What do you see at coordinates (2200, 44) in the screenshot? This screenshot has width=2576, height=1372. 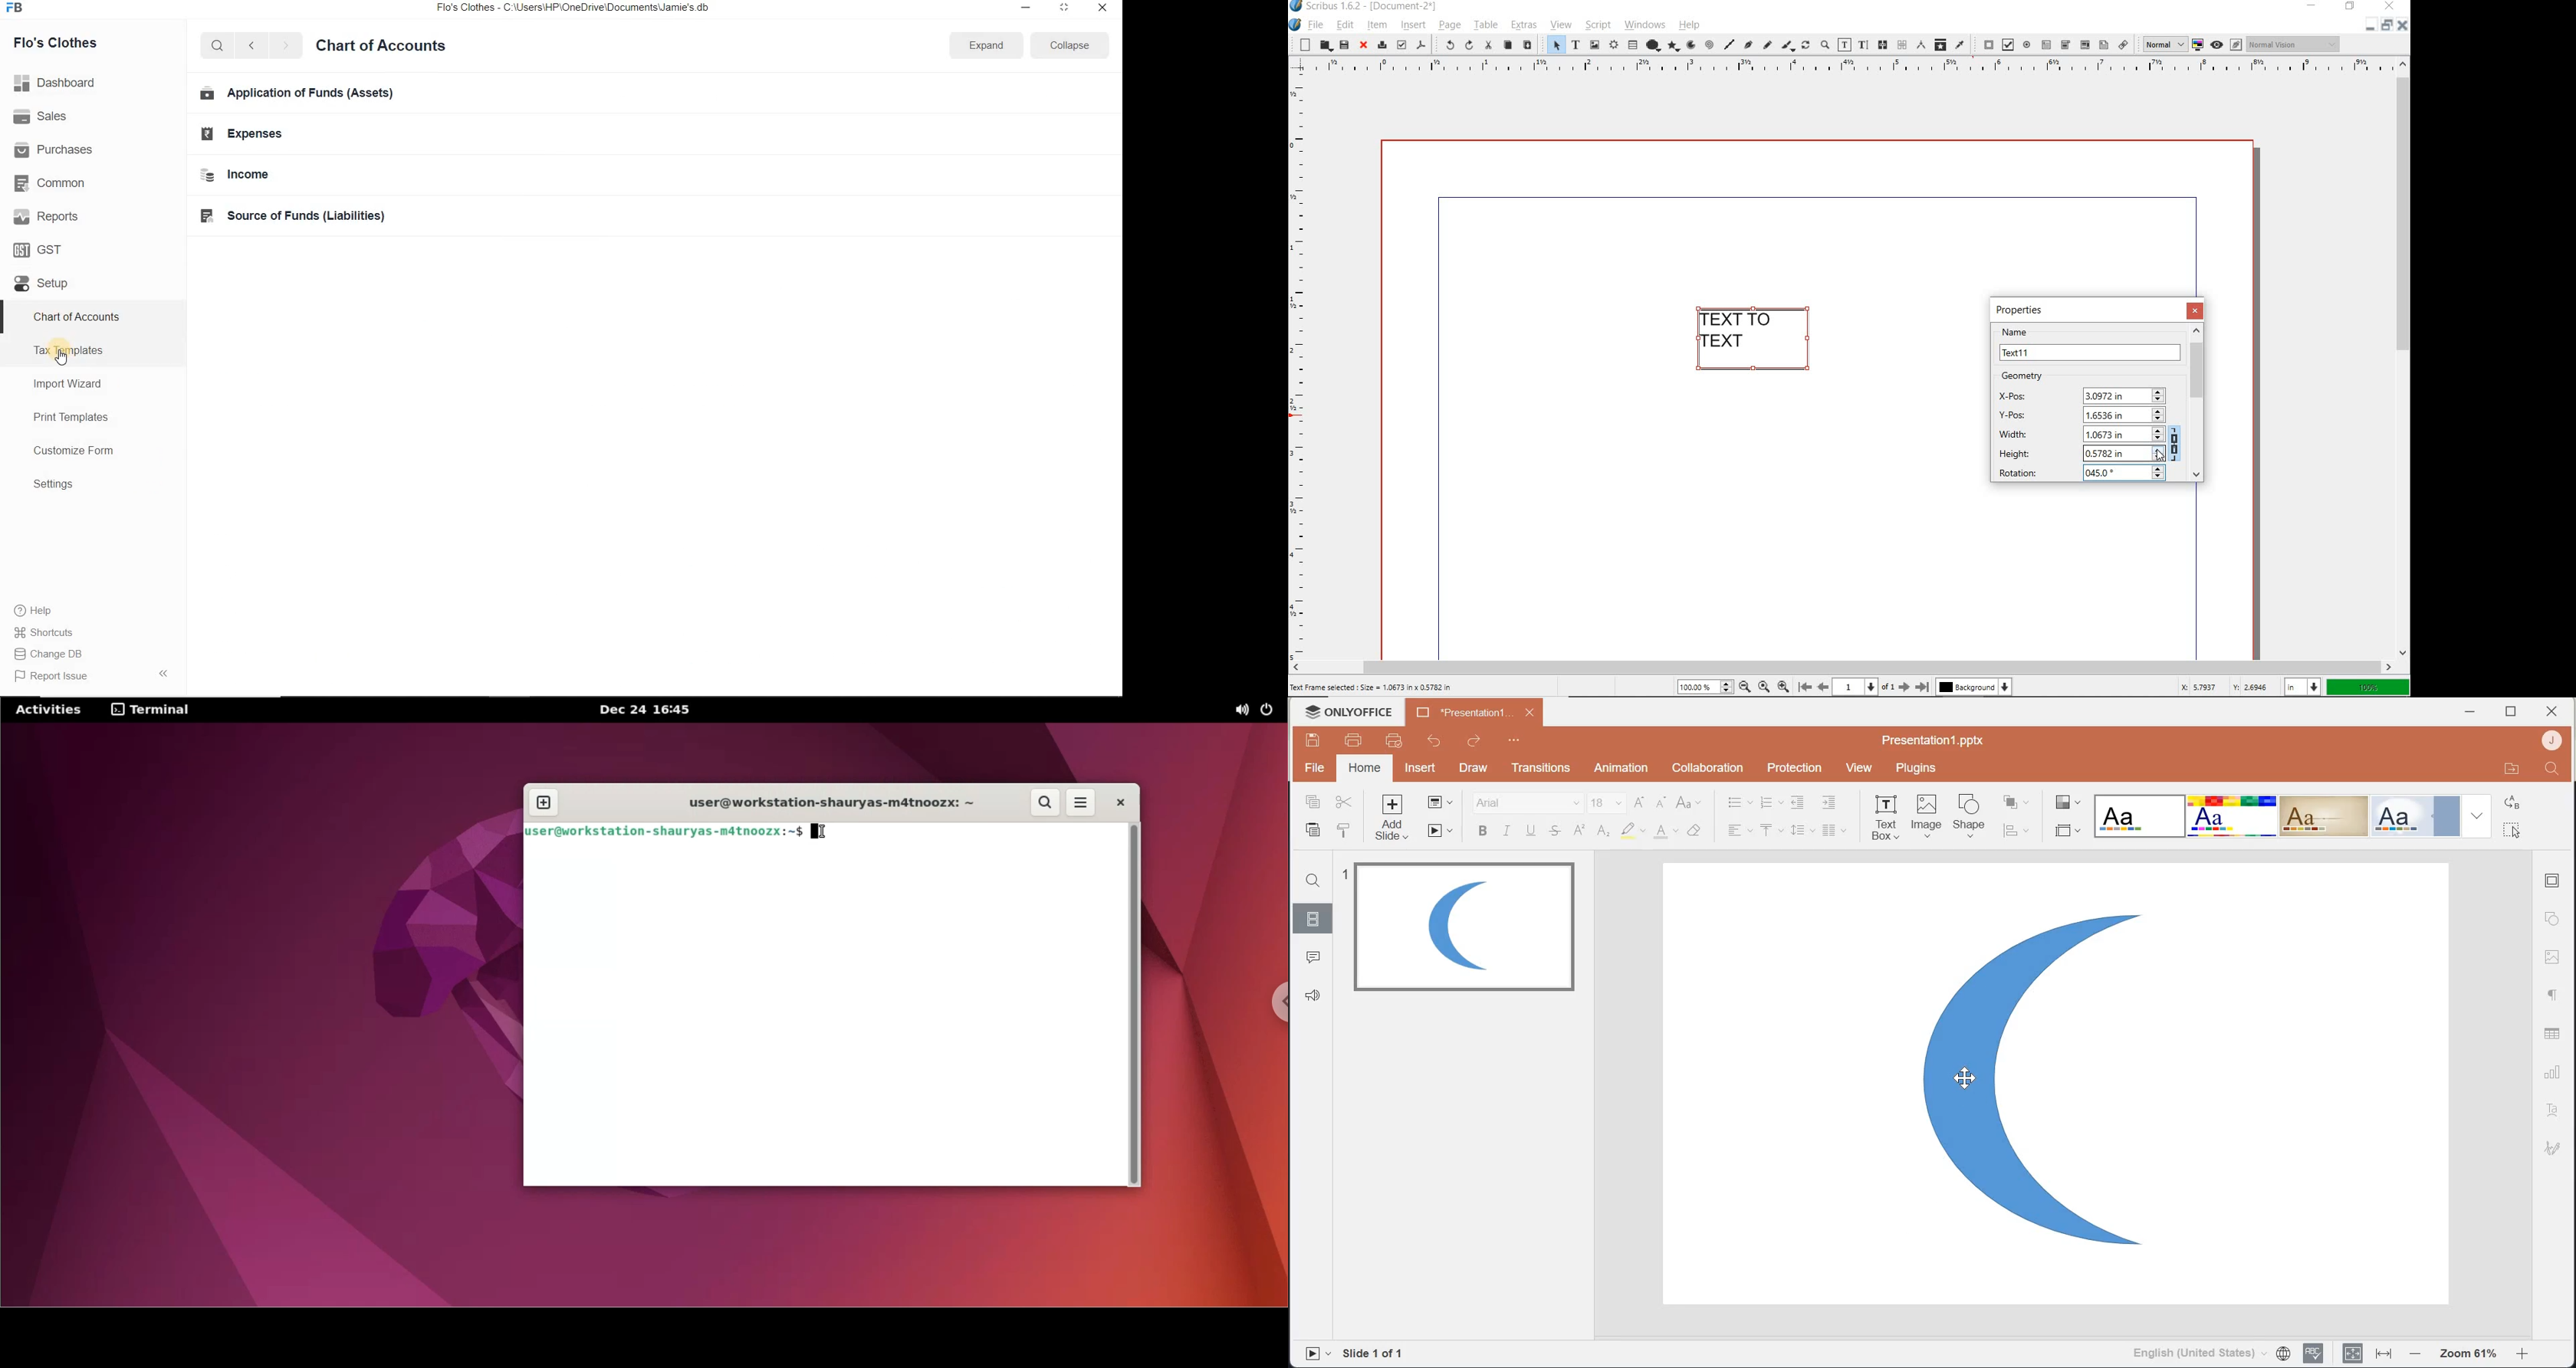 I see `toggle color` at bounding box center [2200, 44].